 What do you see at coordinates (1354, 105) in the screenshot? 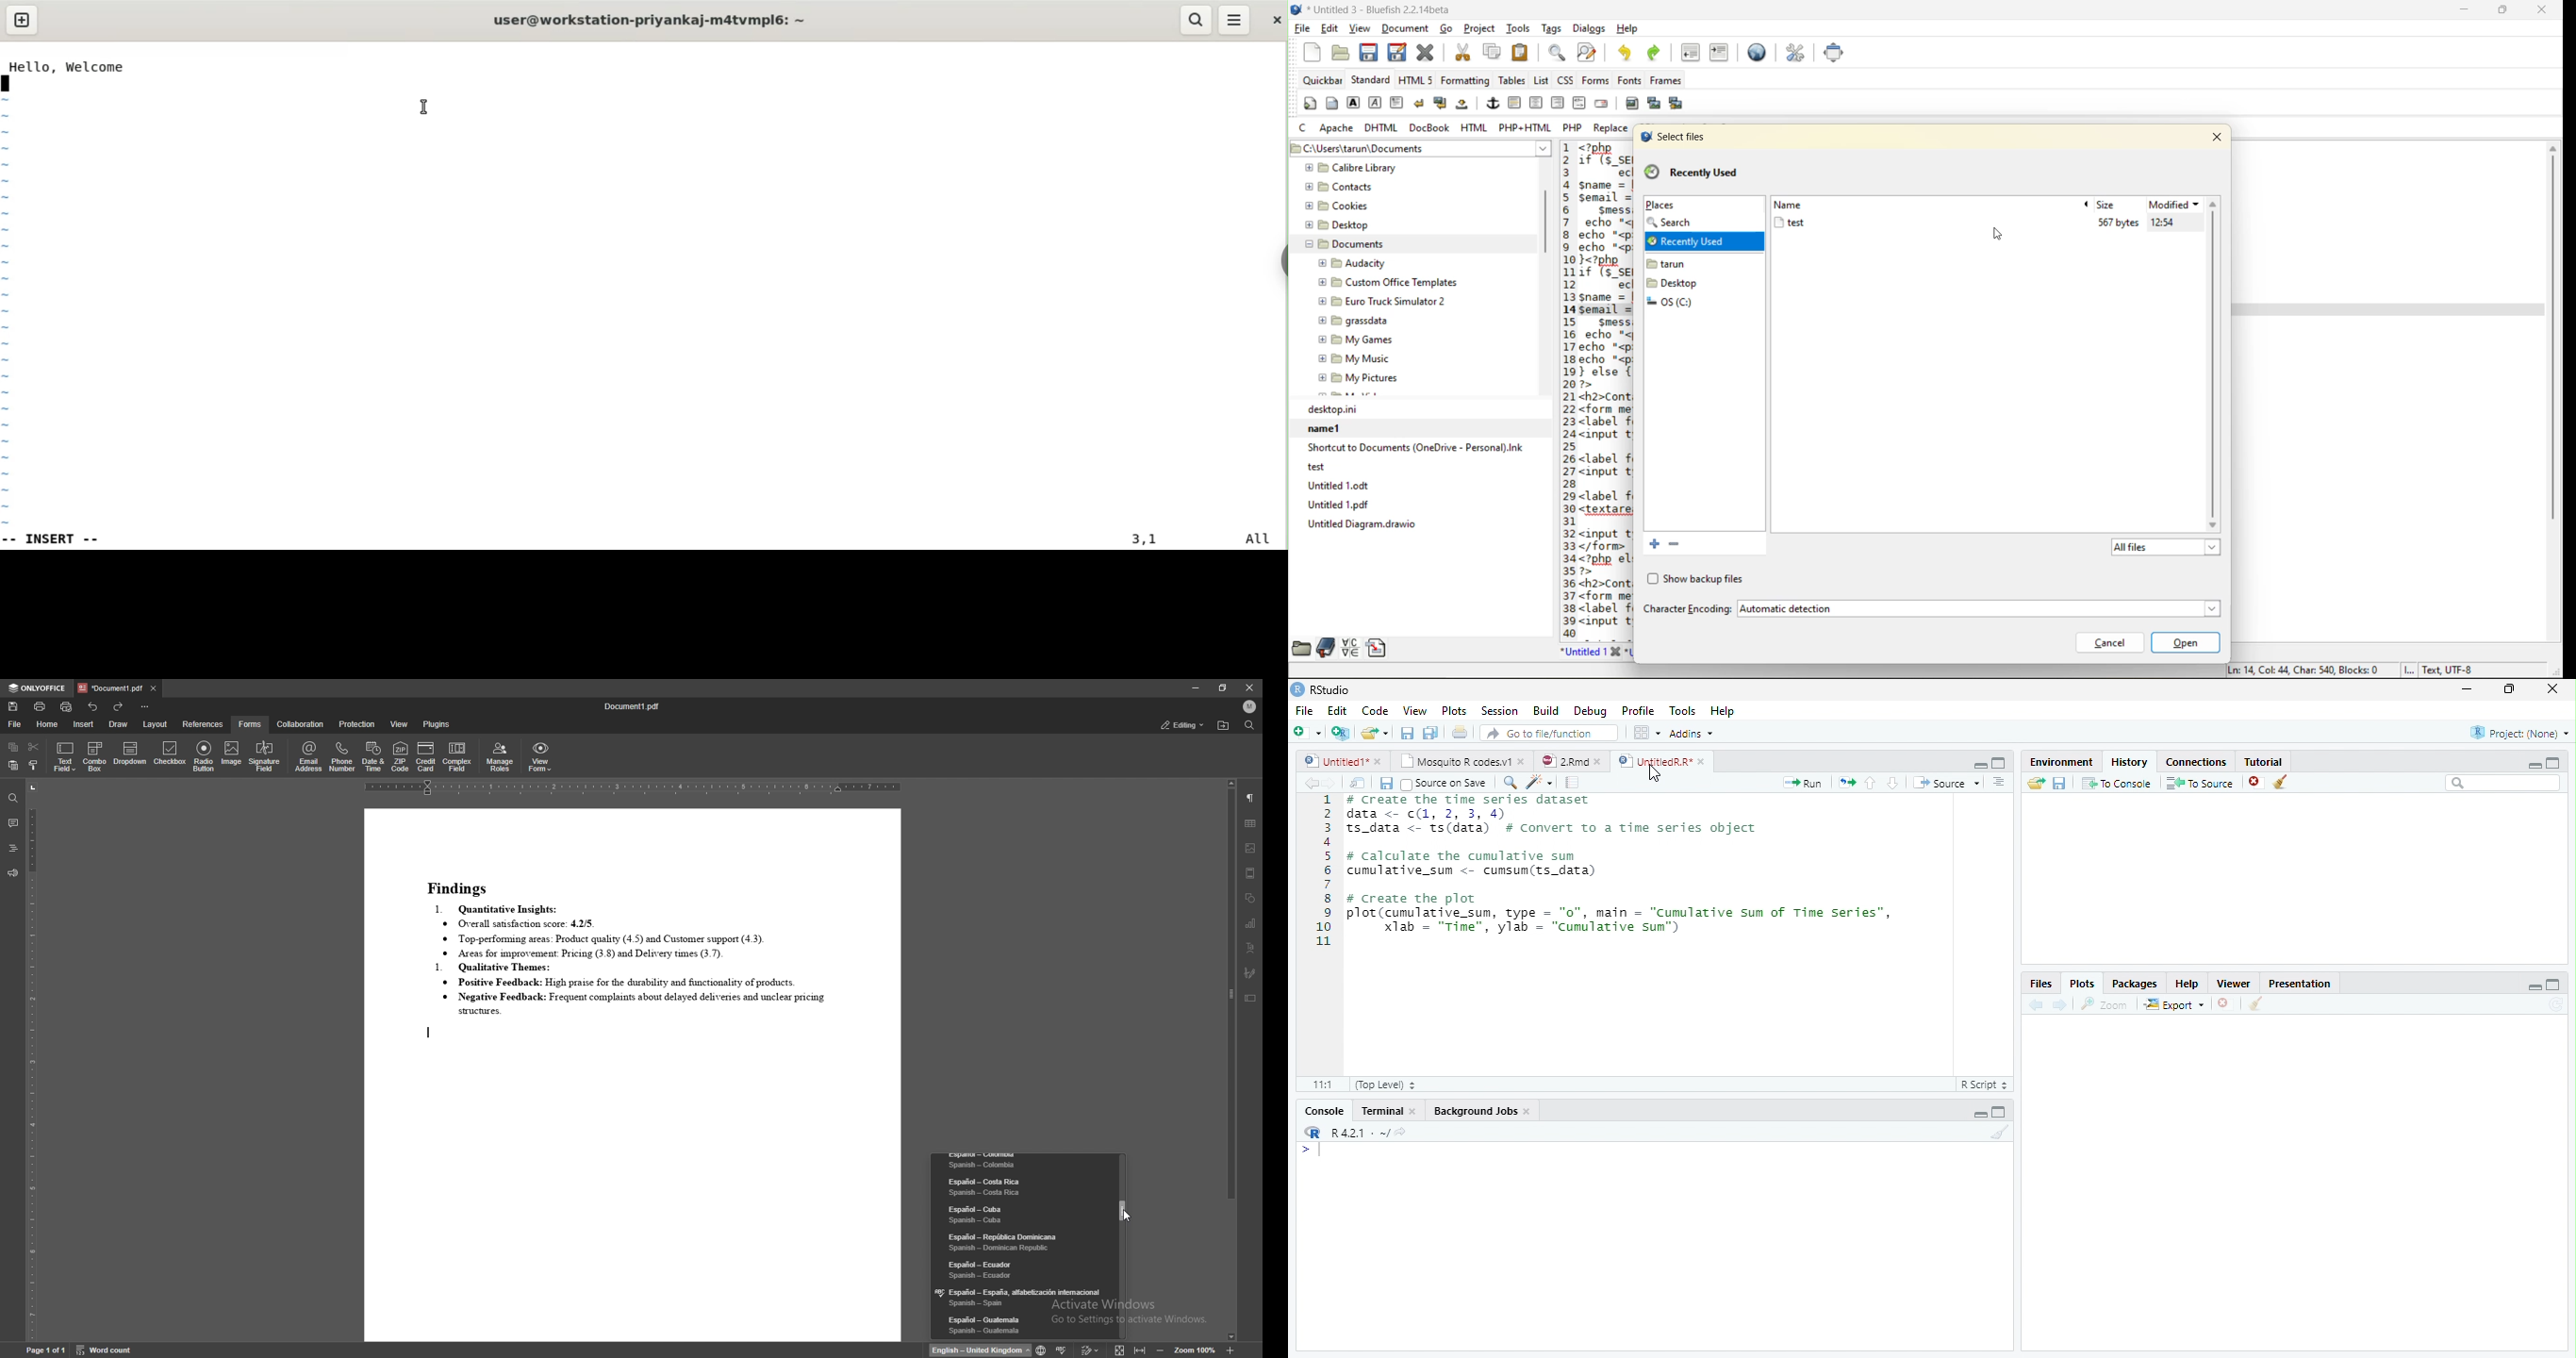
I see `strong` at bounding box center [1354, 105].